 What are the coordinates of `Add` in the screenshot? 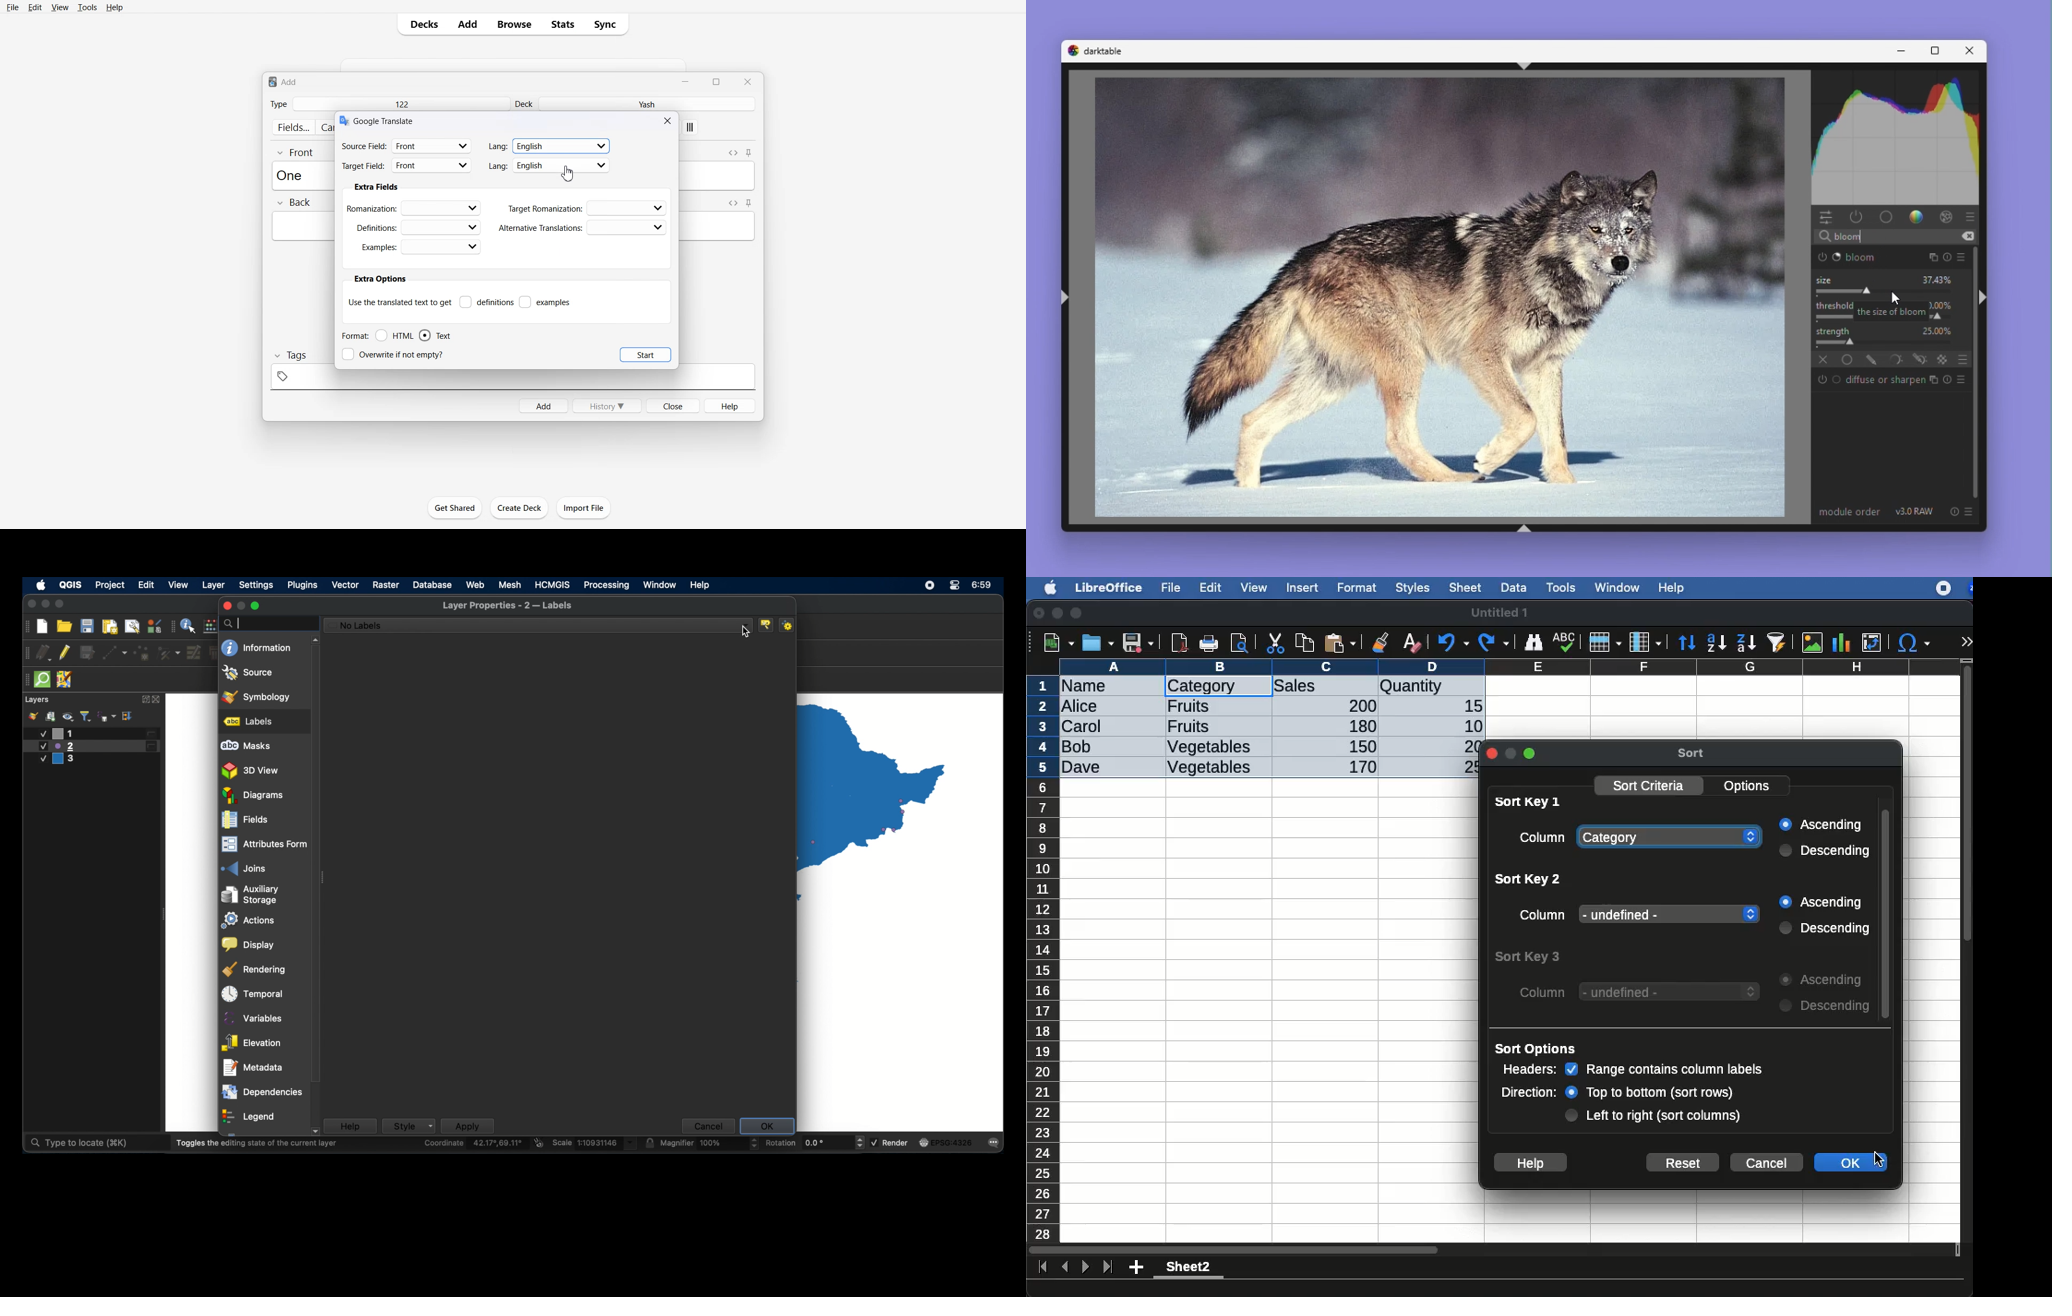 It's located at (543, 406).